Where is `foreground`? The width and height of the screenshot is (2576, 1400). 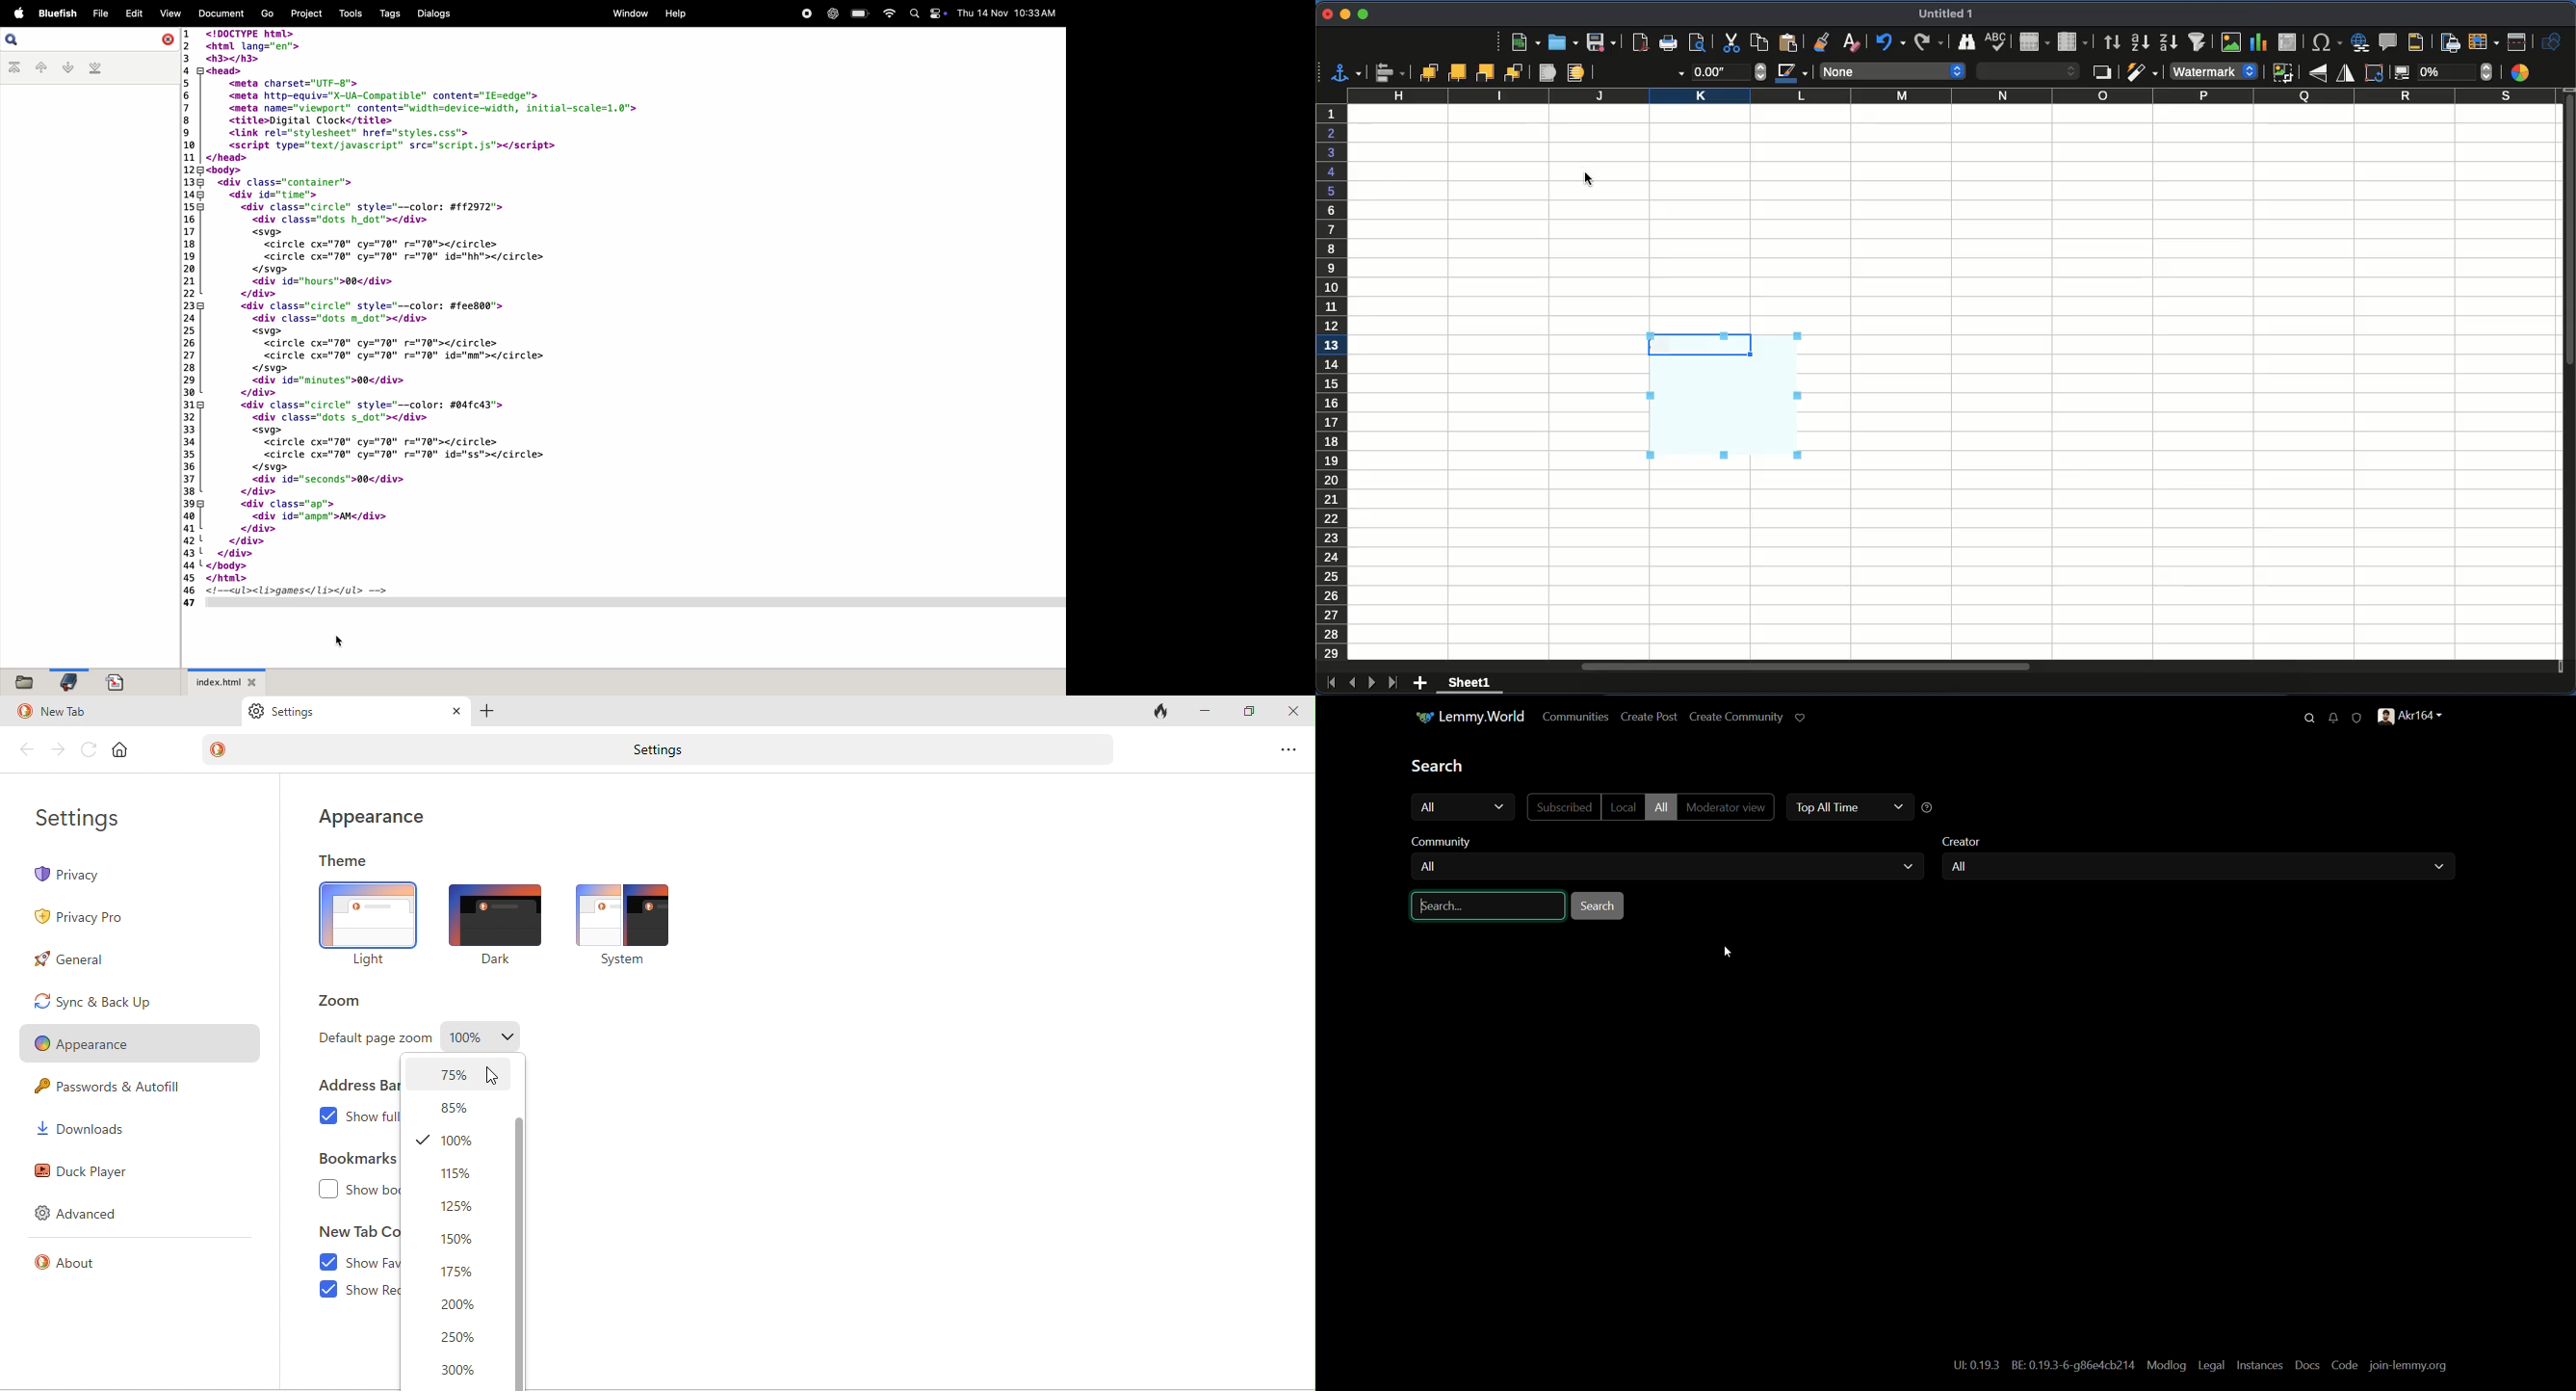 foreground is located at coordinates (1546, 74).